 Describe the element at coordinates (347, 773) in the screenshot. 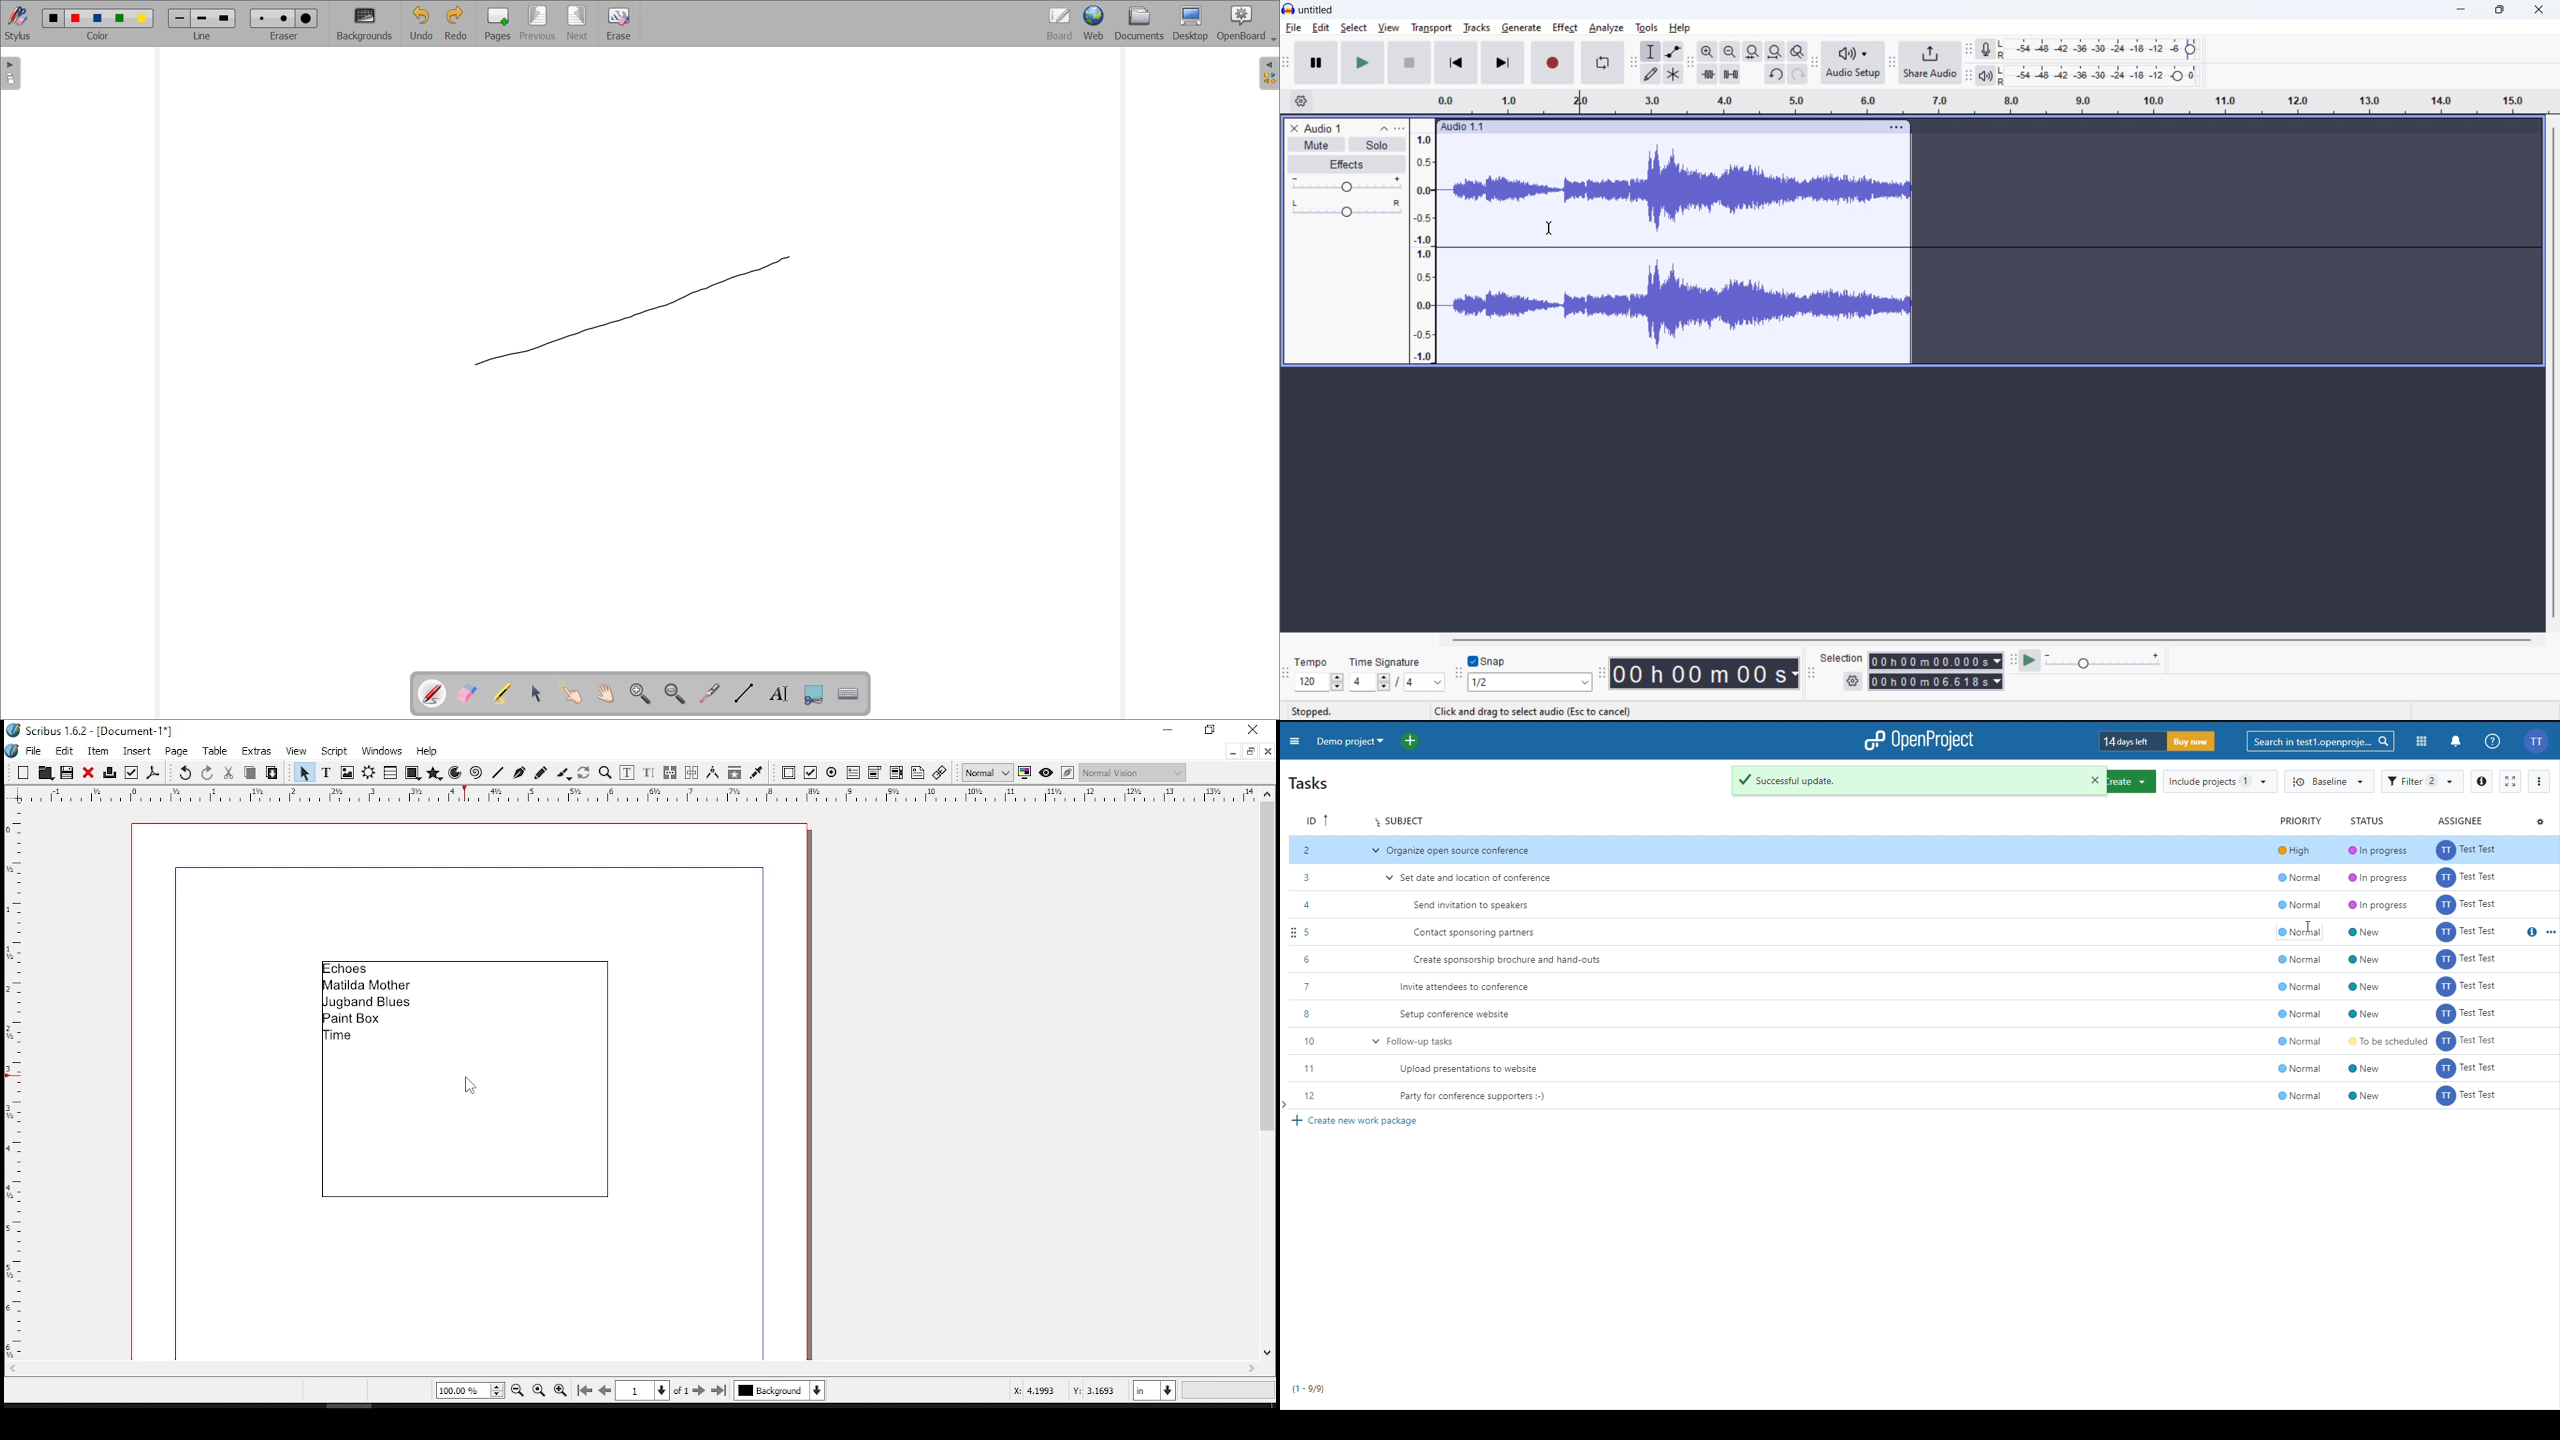

I see `image frame` at that location.